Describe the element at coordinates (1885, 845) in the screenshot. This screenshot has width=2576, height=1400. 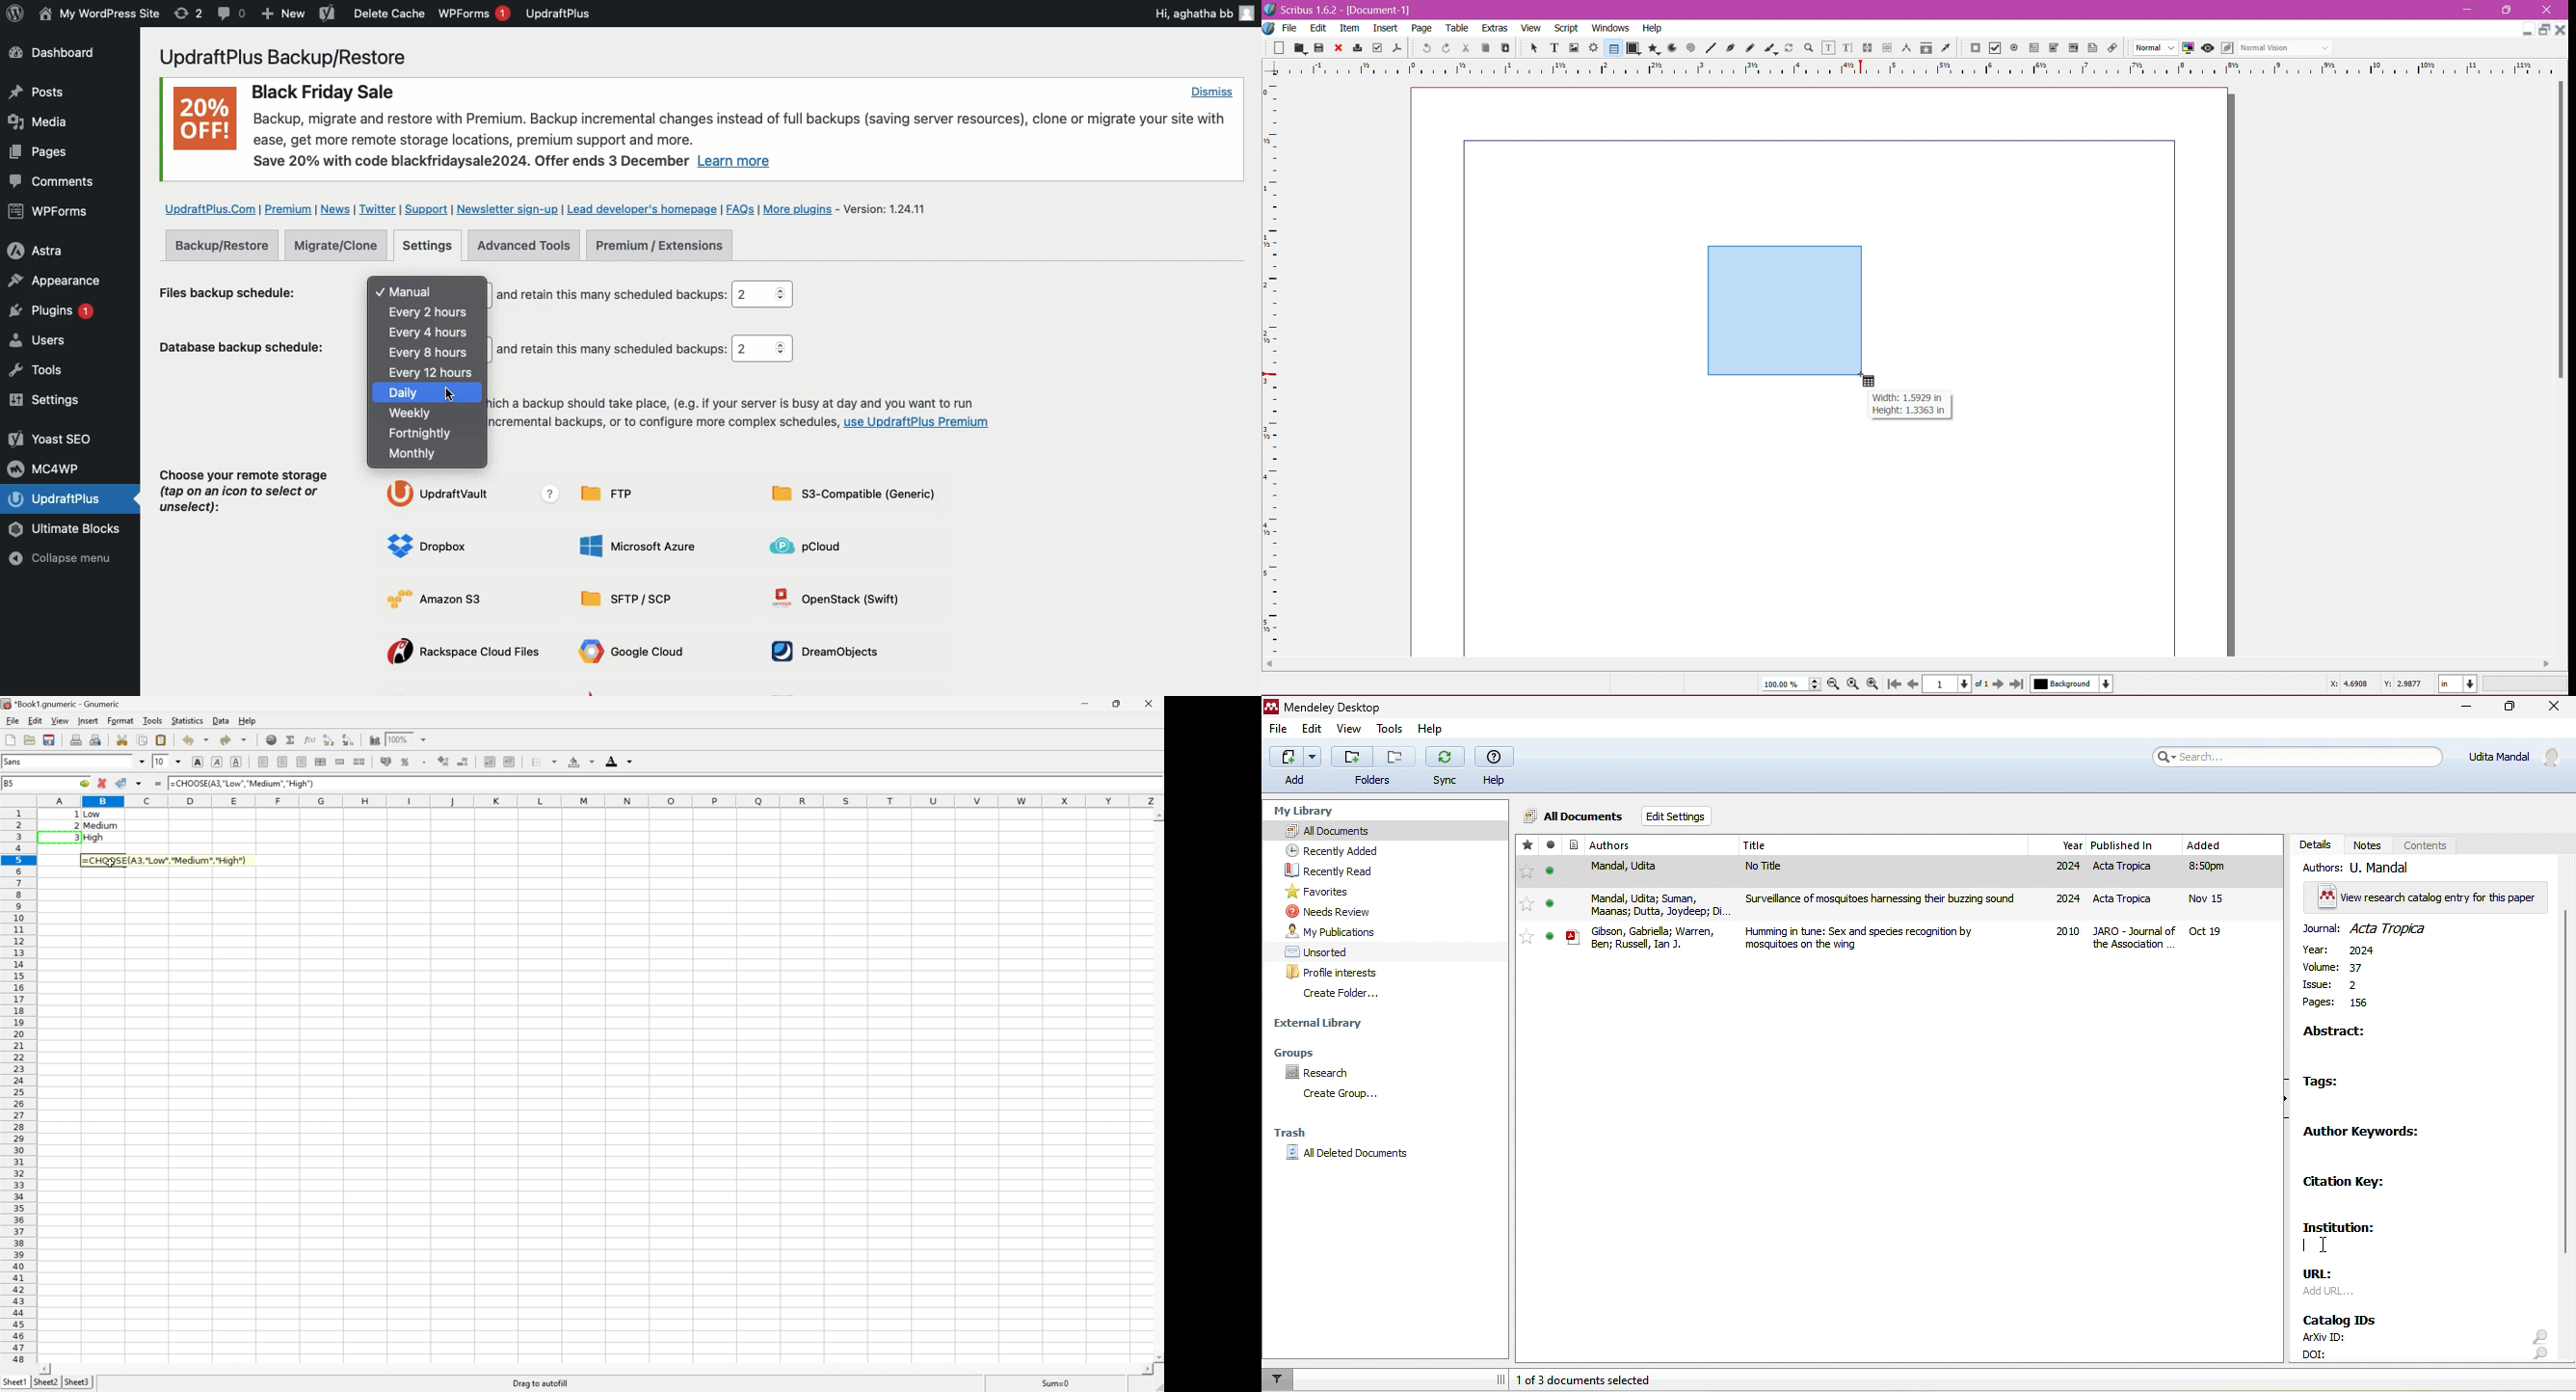
I see `title` at that location.